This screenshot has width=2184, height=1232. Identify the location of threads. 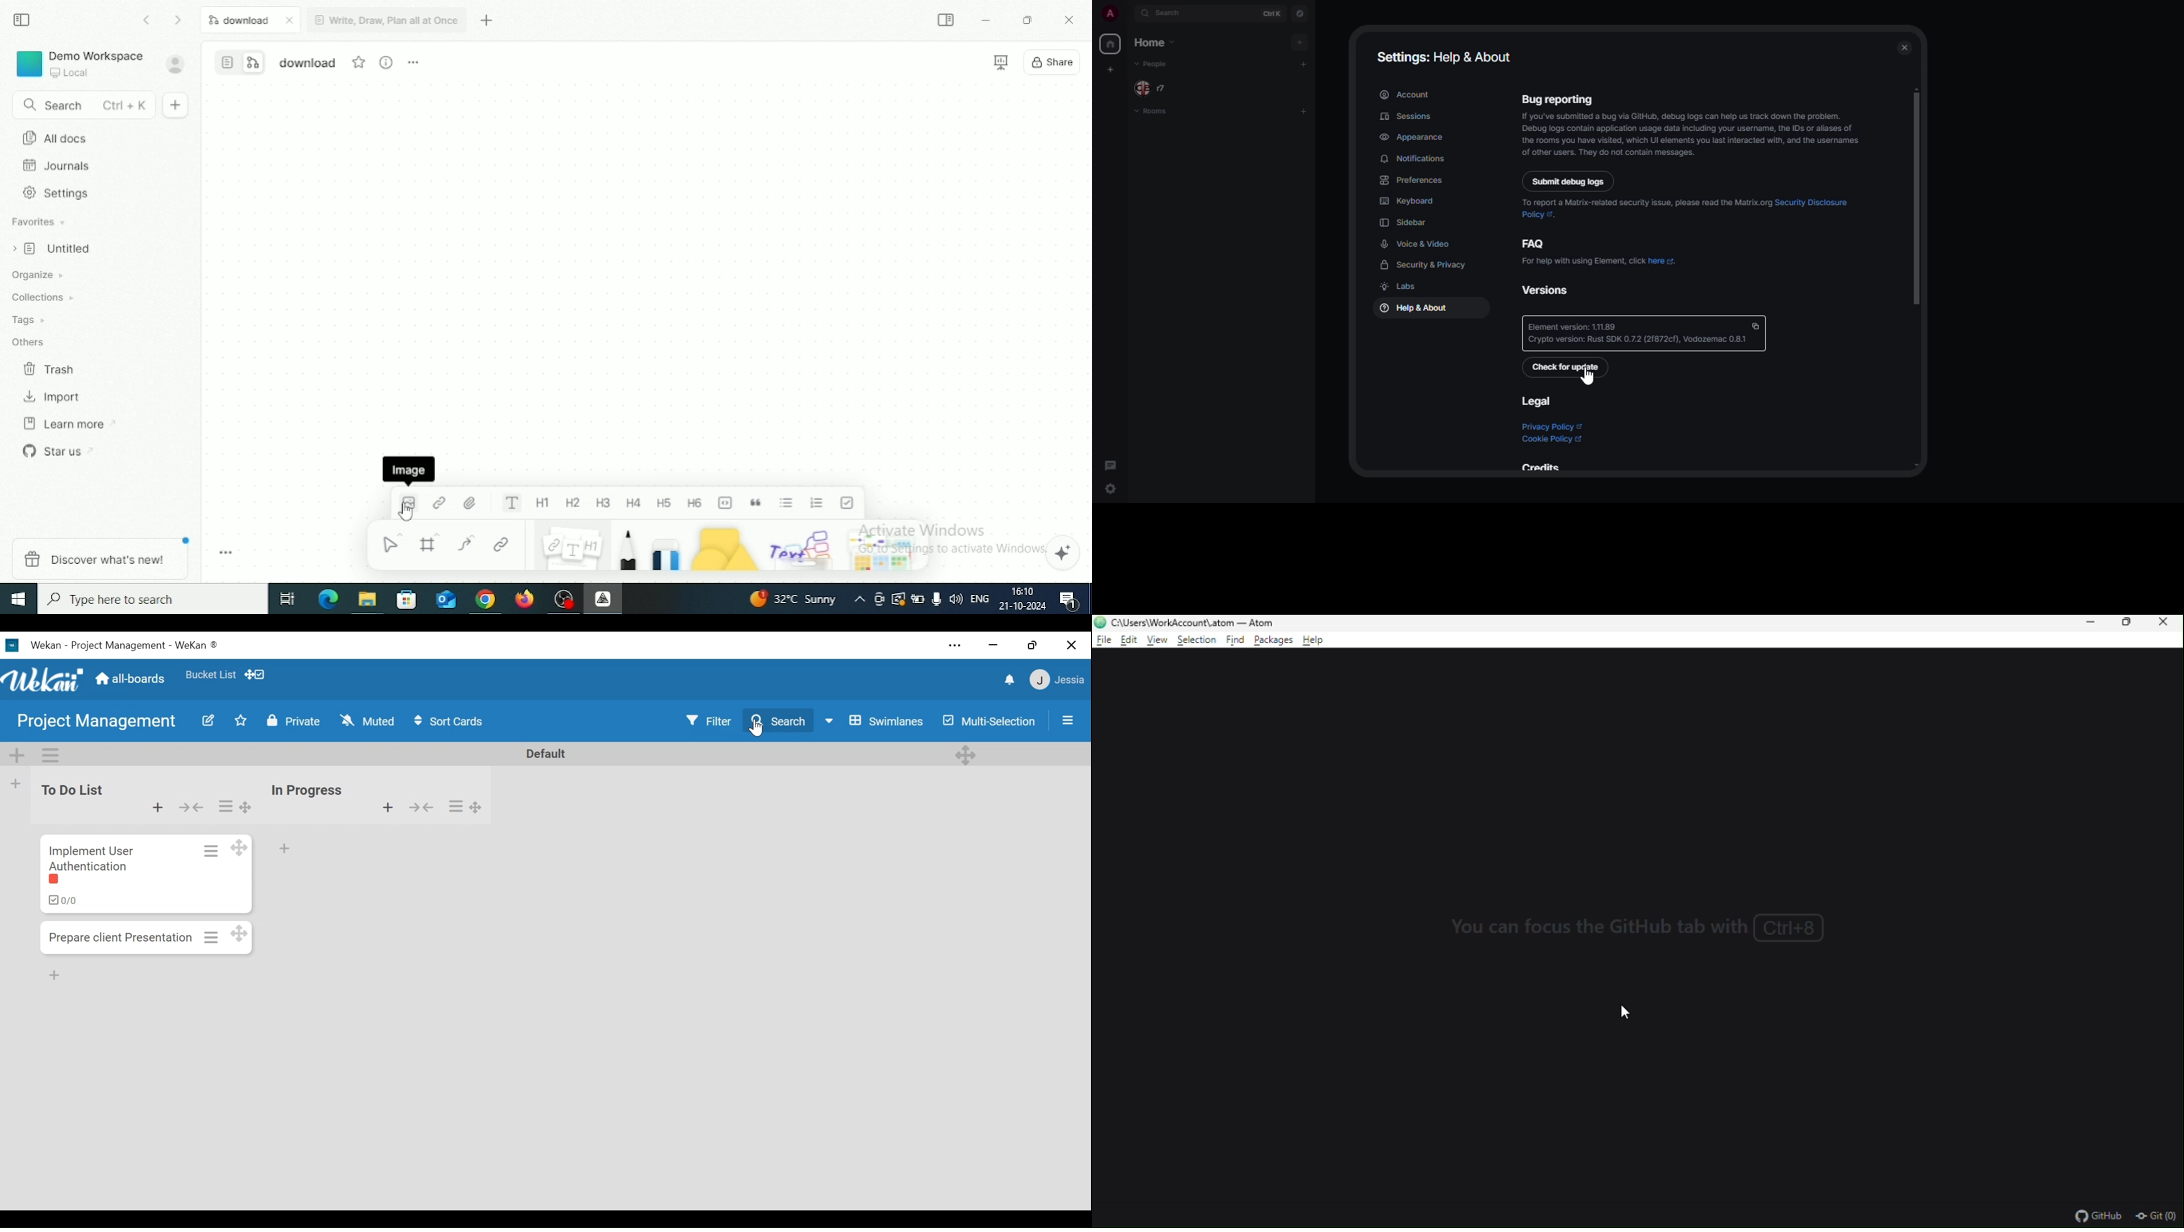
(1111, 467).